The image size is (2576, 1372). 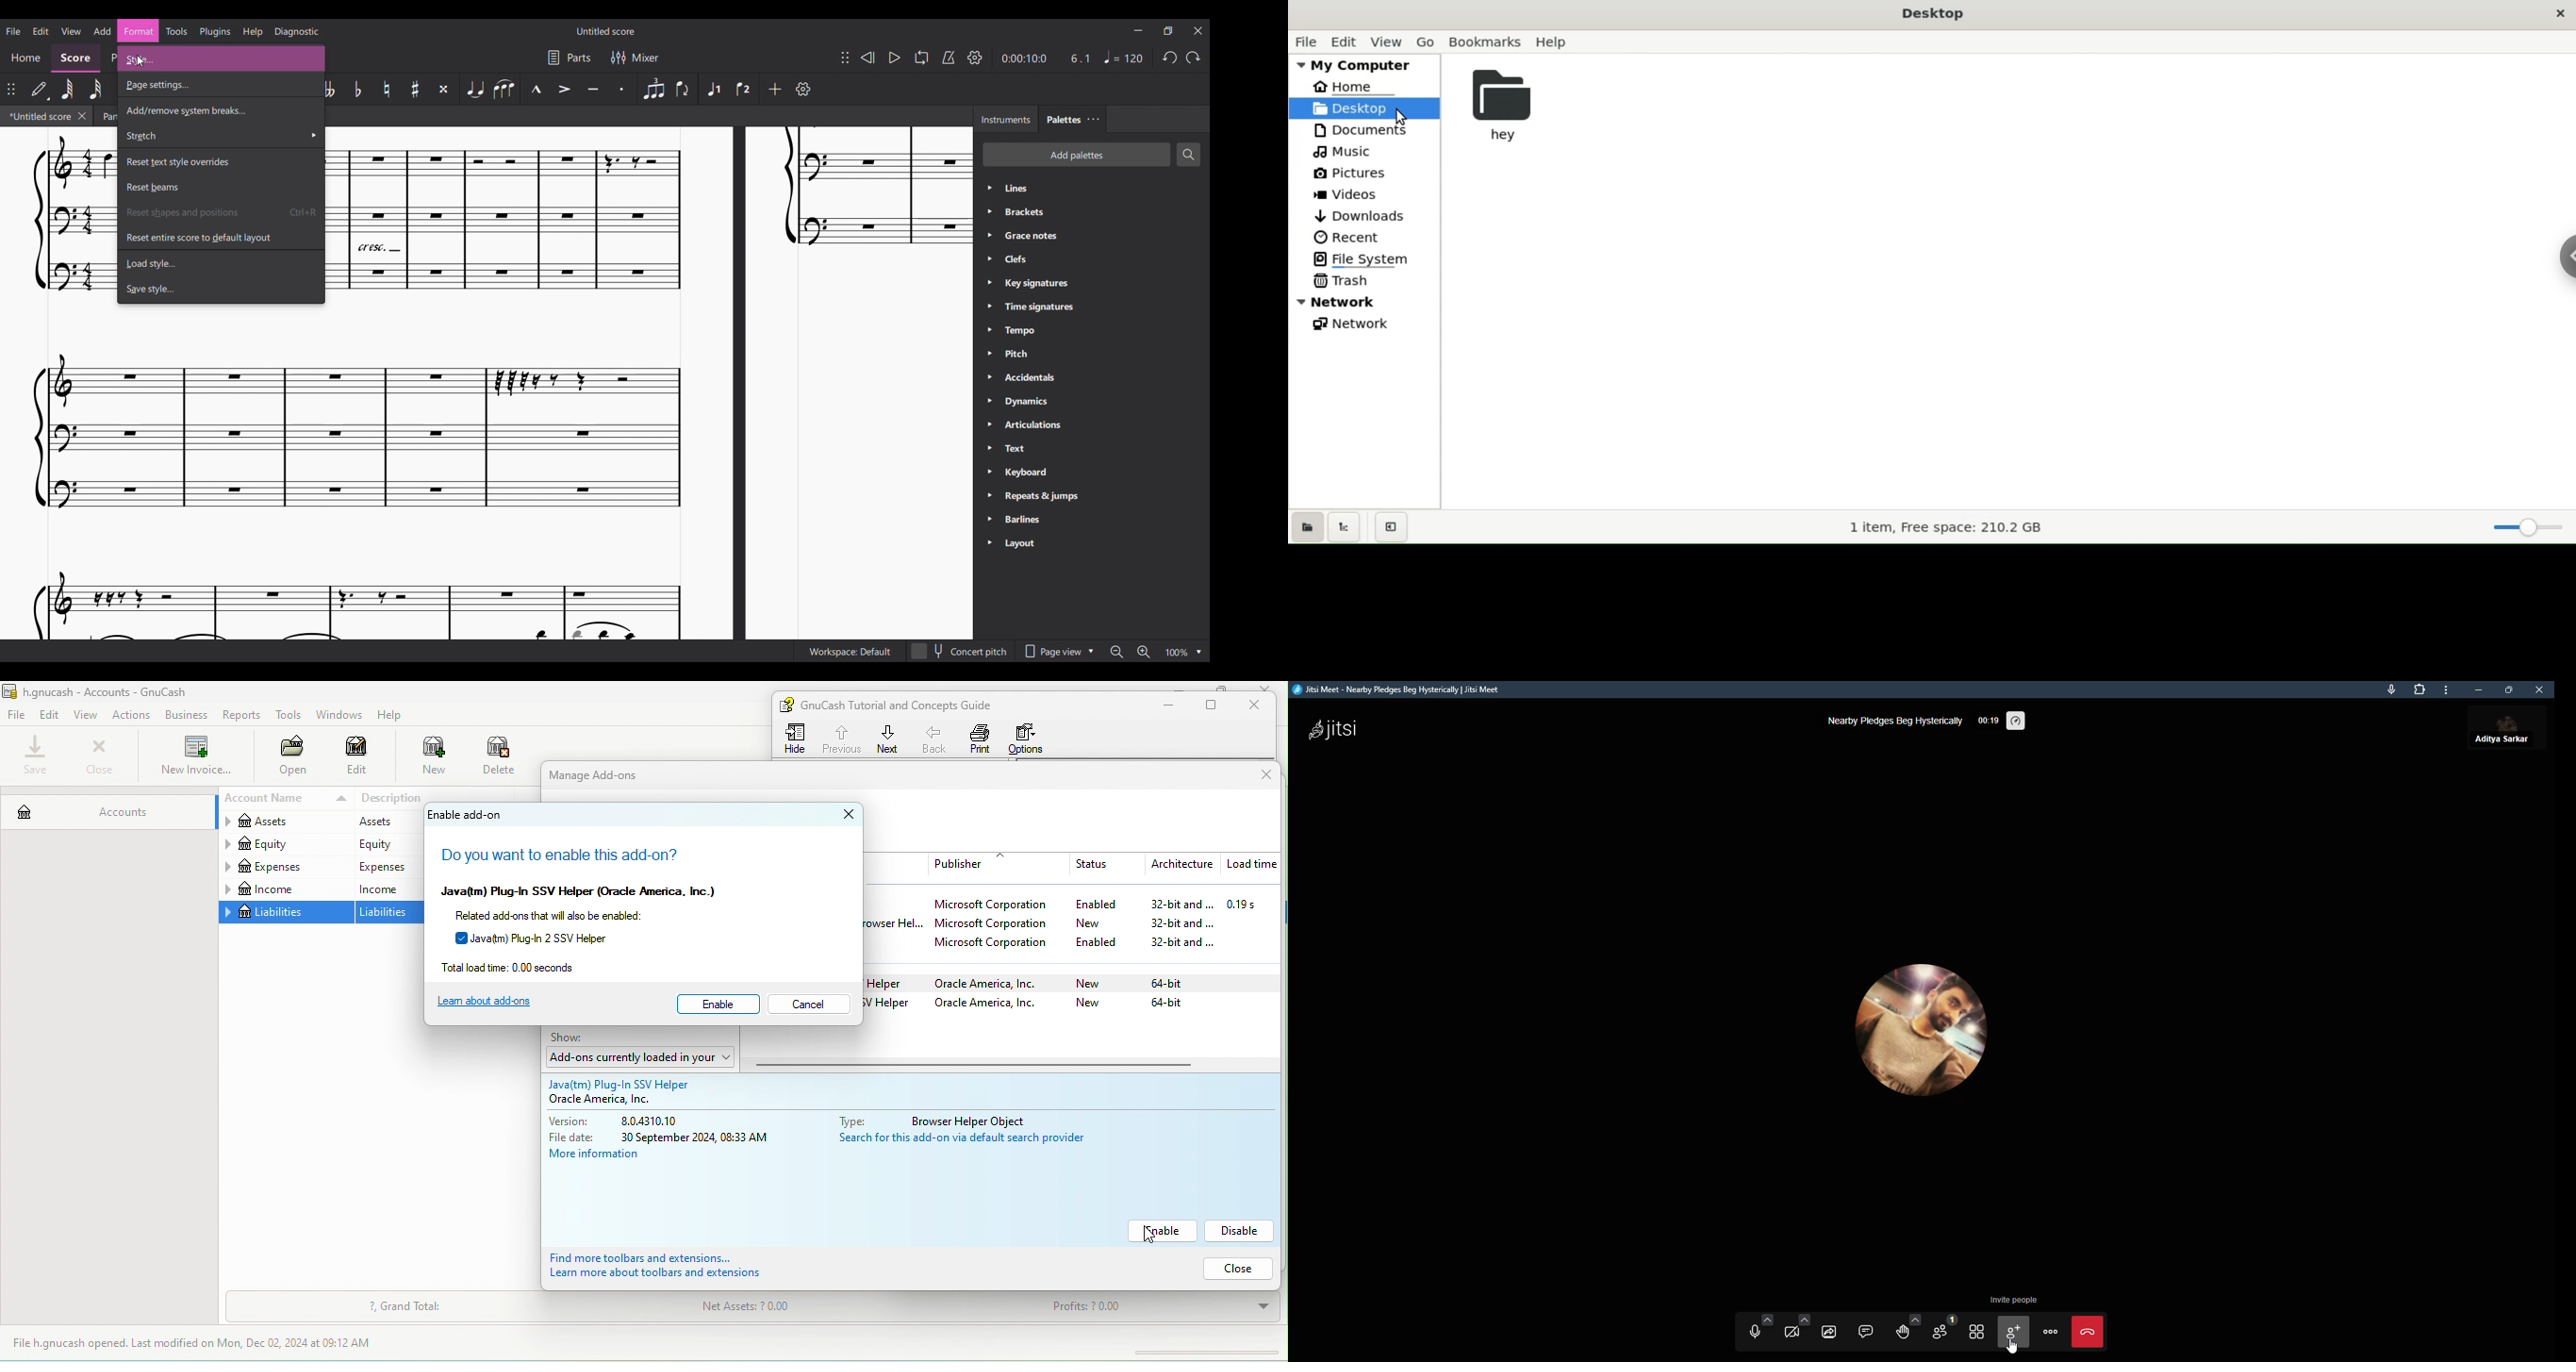 What do you see at coordinates (663, 1138) in the screenshot?
I see ` file date:   30 september 2024, 08:33 am` at bounding box center [663, 1138].